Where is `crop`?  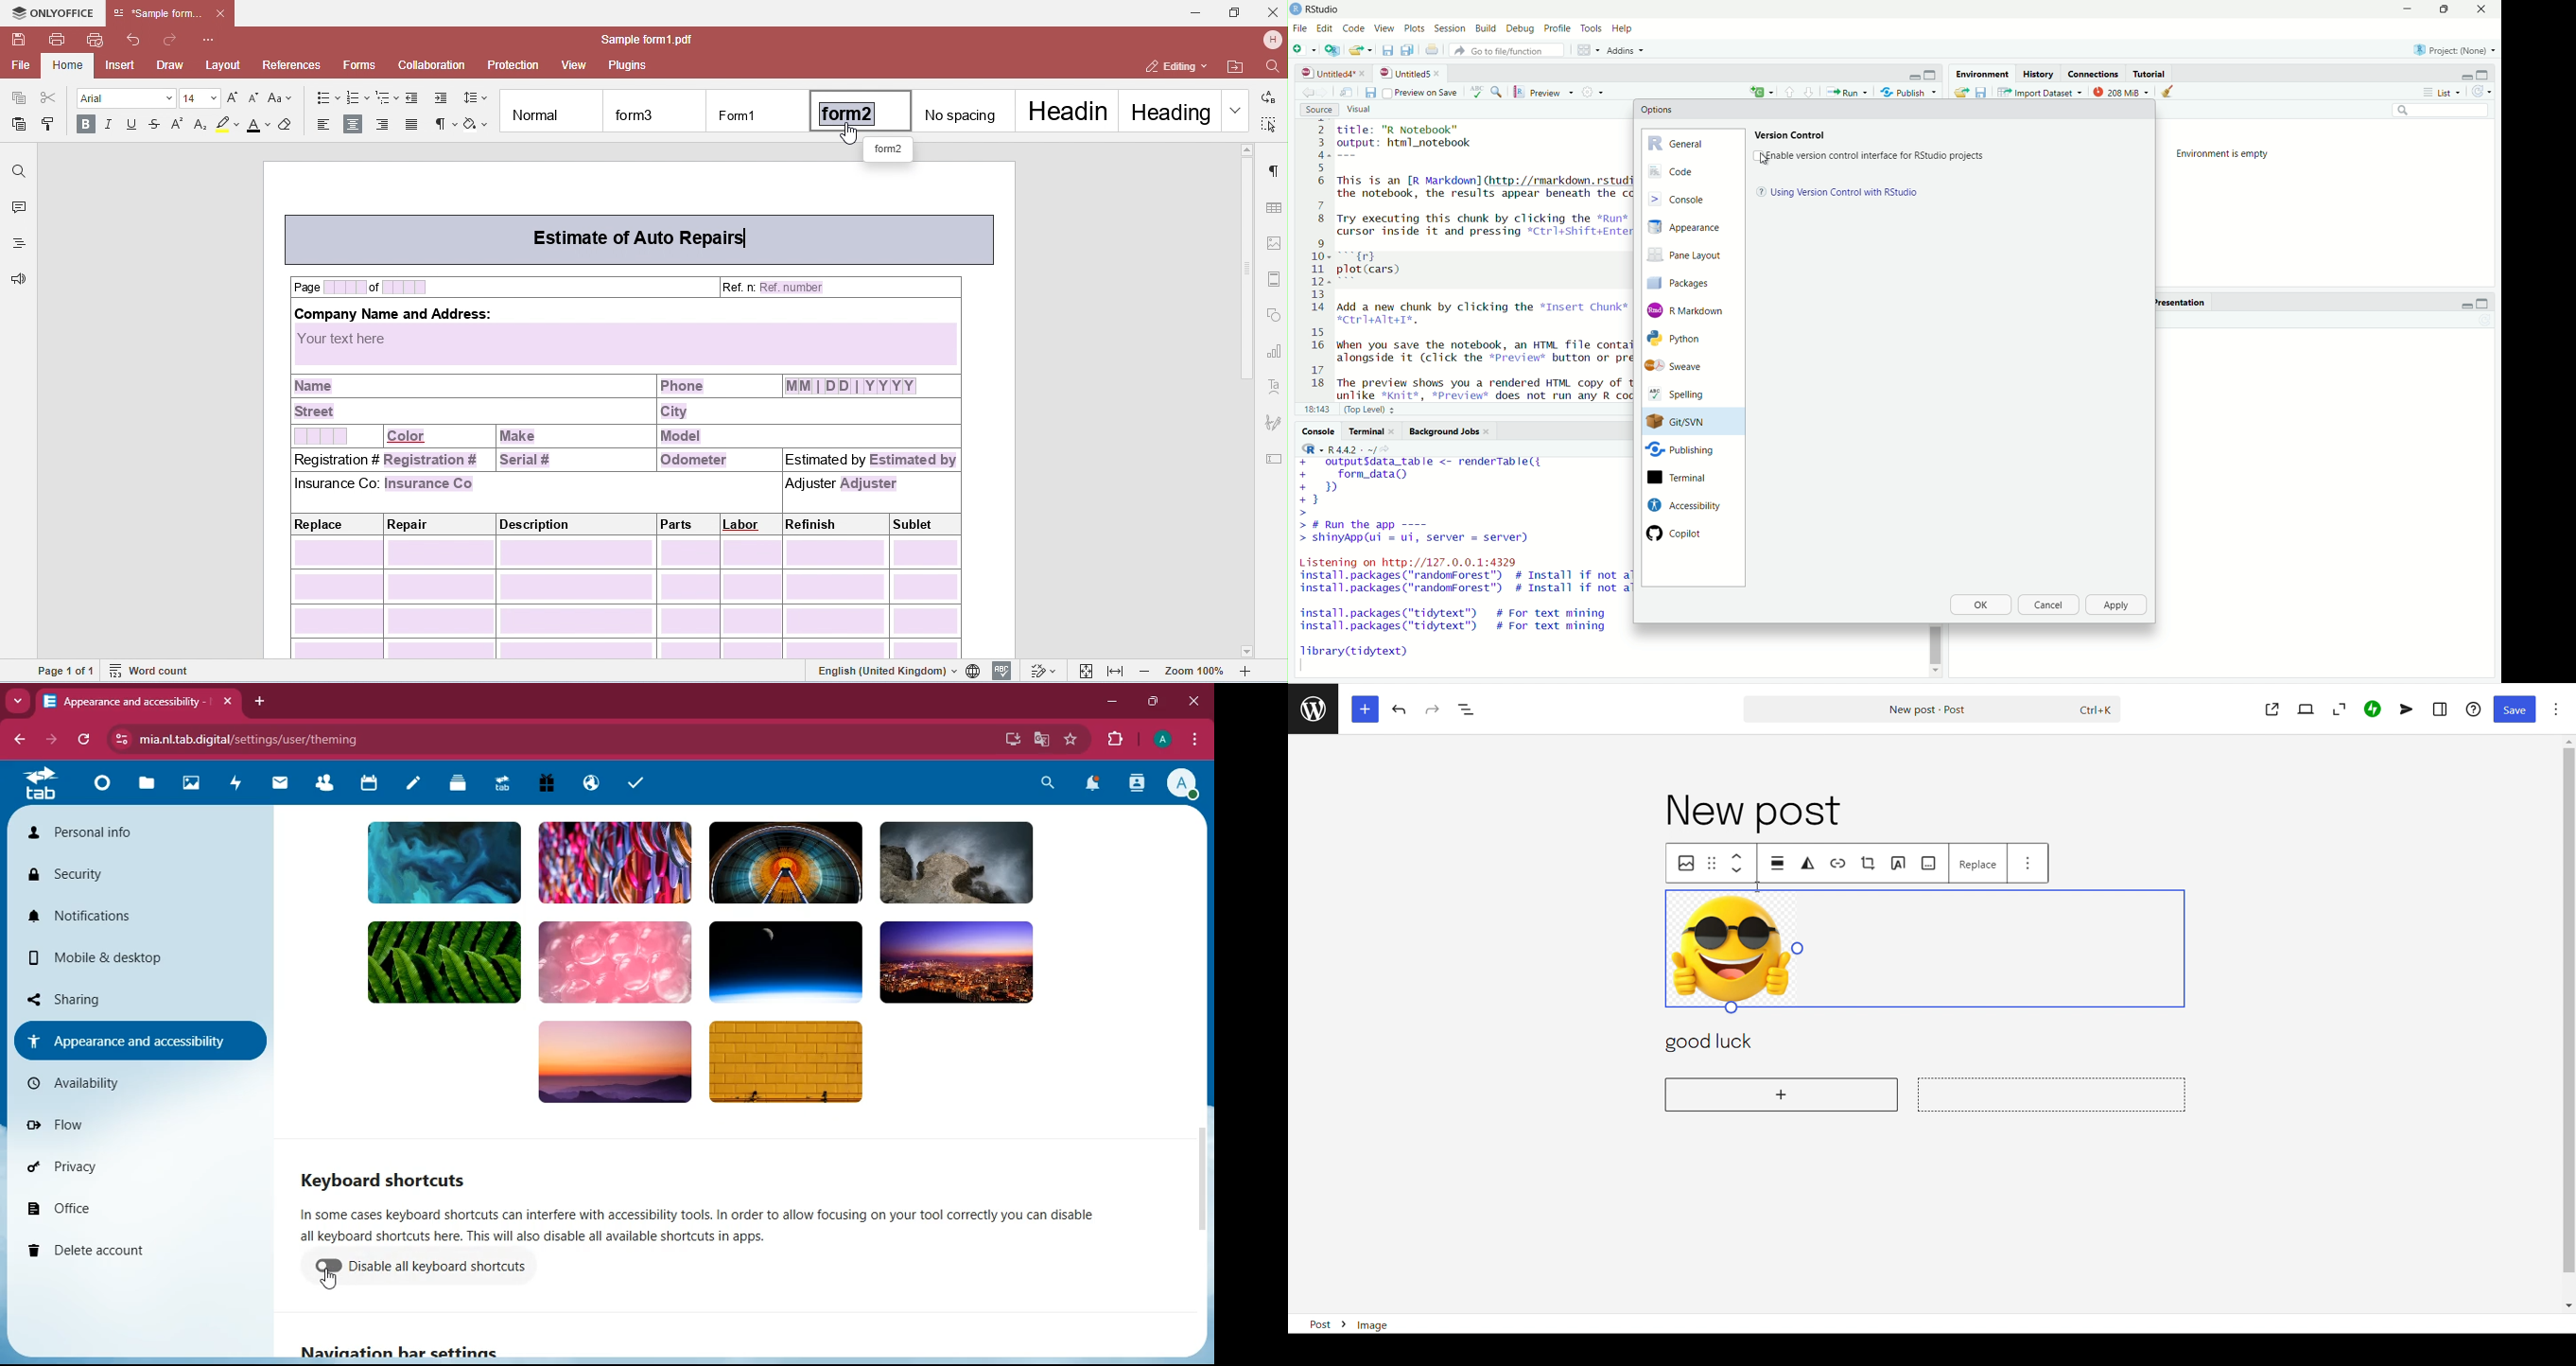 crop is located at coordinates (1868, 863).